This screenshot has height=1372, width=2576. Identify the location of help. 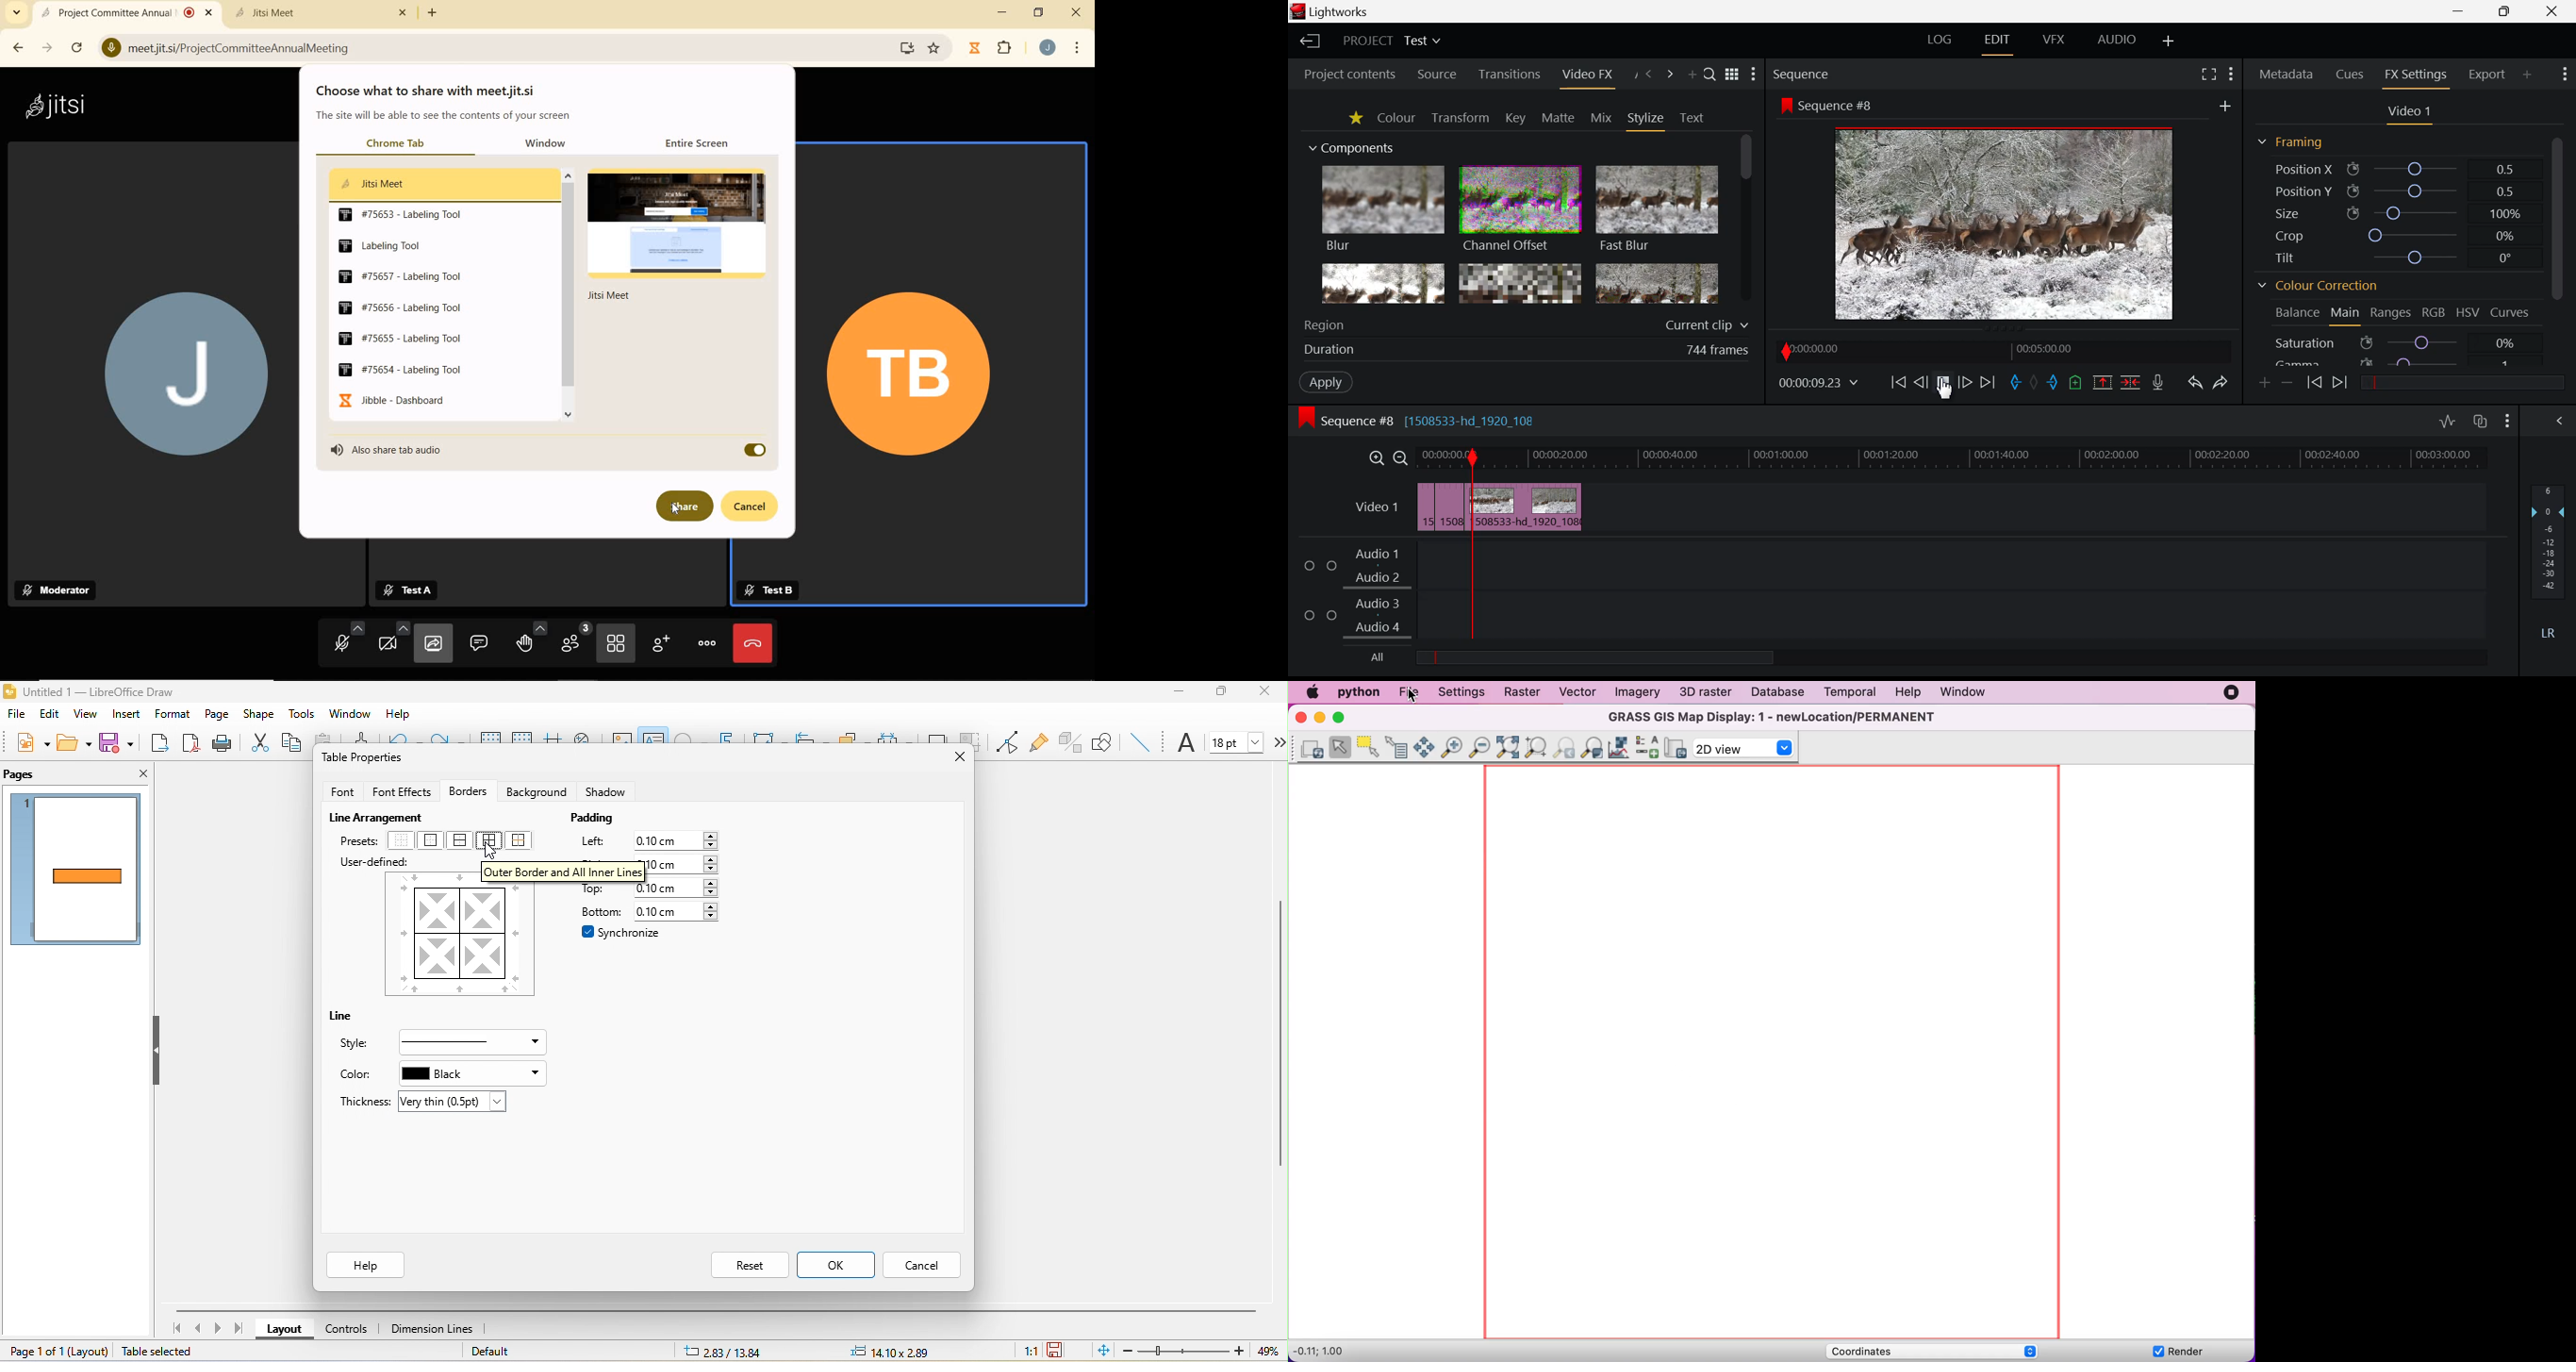
(403, 715).